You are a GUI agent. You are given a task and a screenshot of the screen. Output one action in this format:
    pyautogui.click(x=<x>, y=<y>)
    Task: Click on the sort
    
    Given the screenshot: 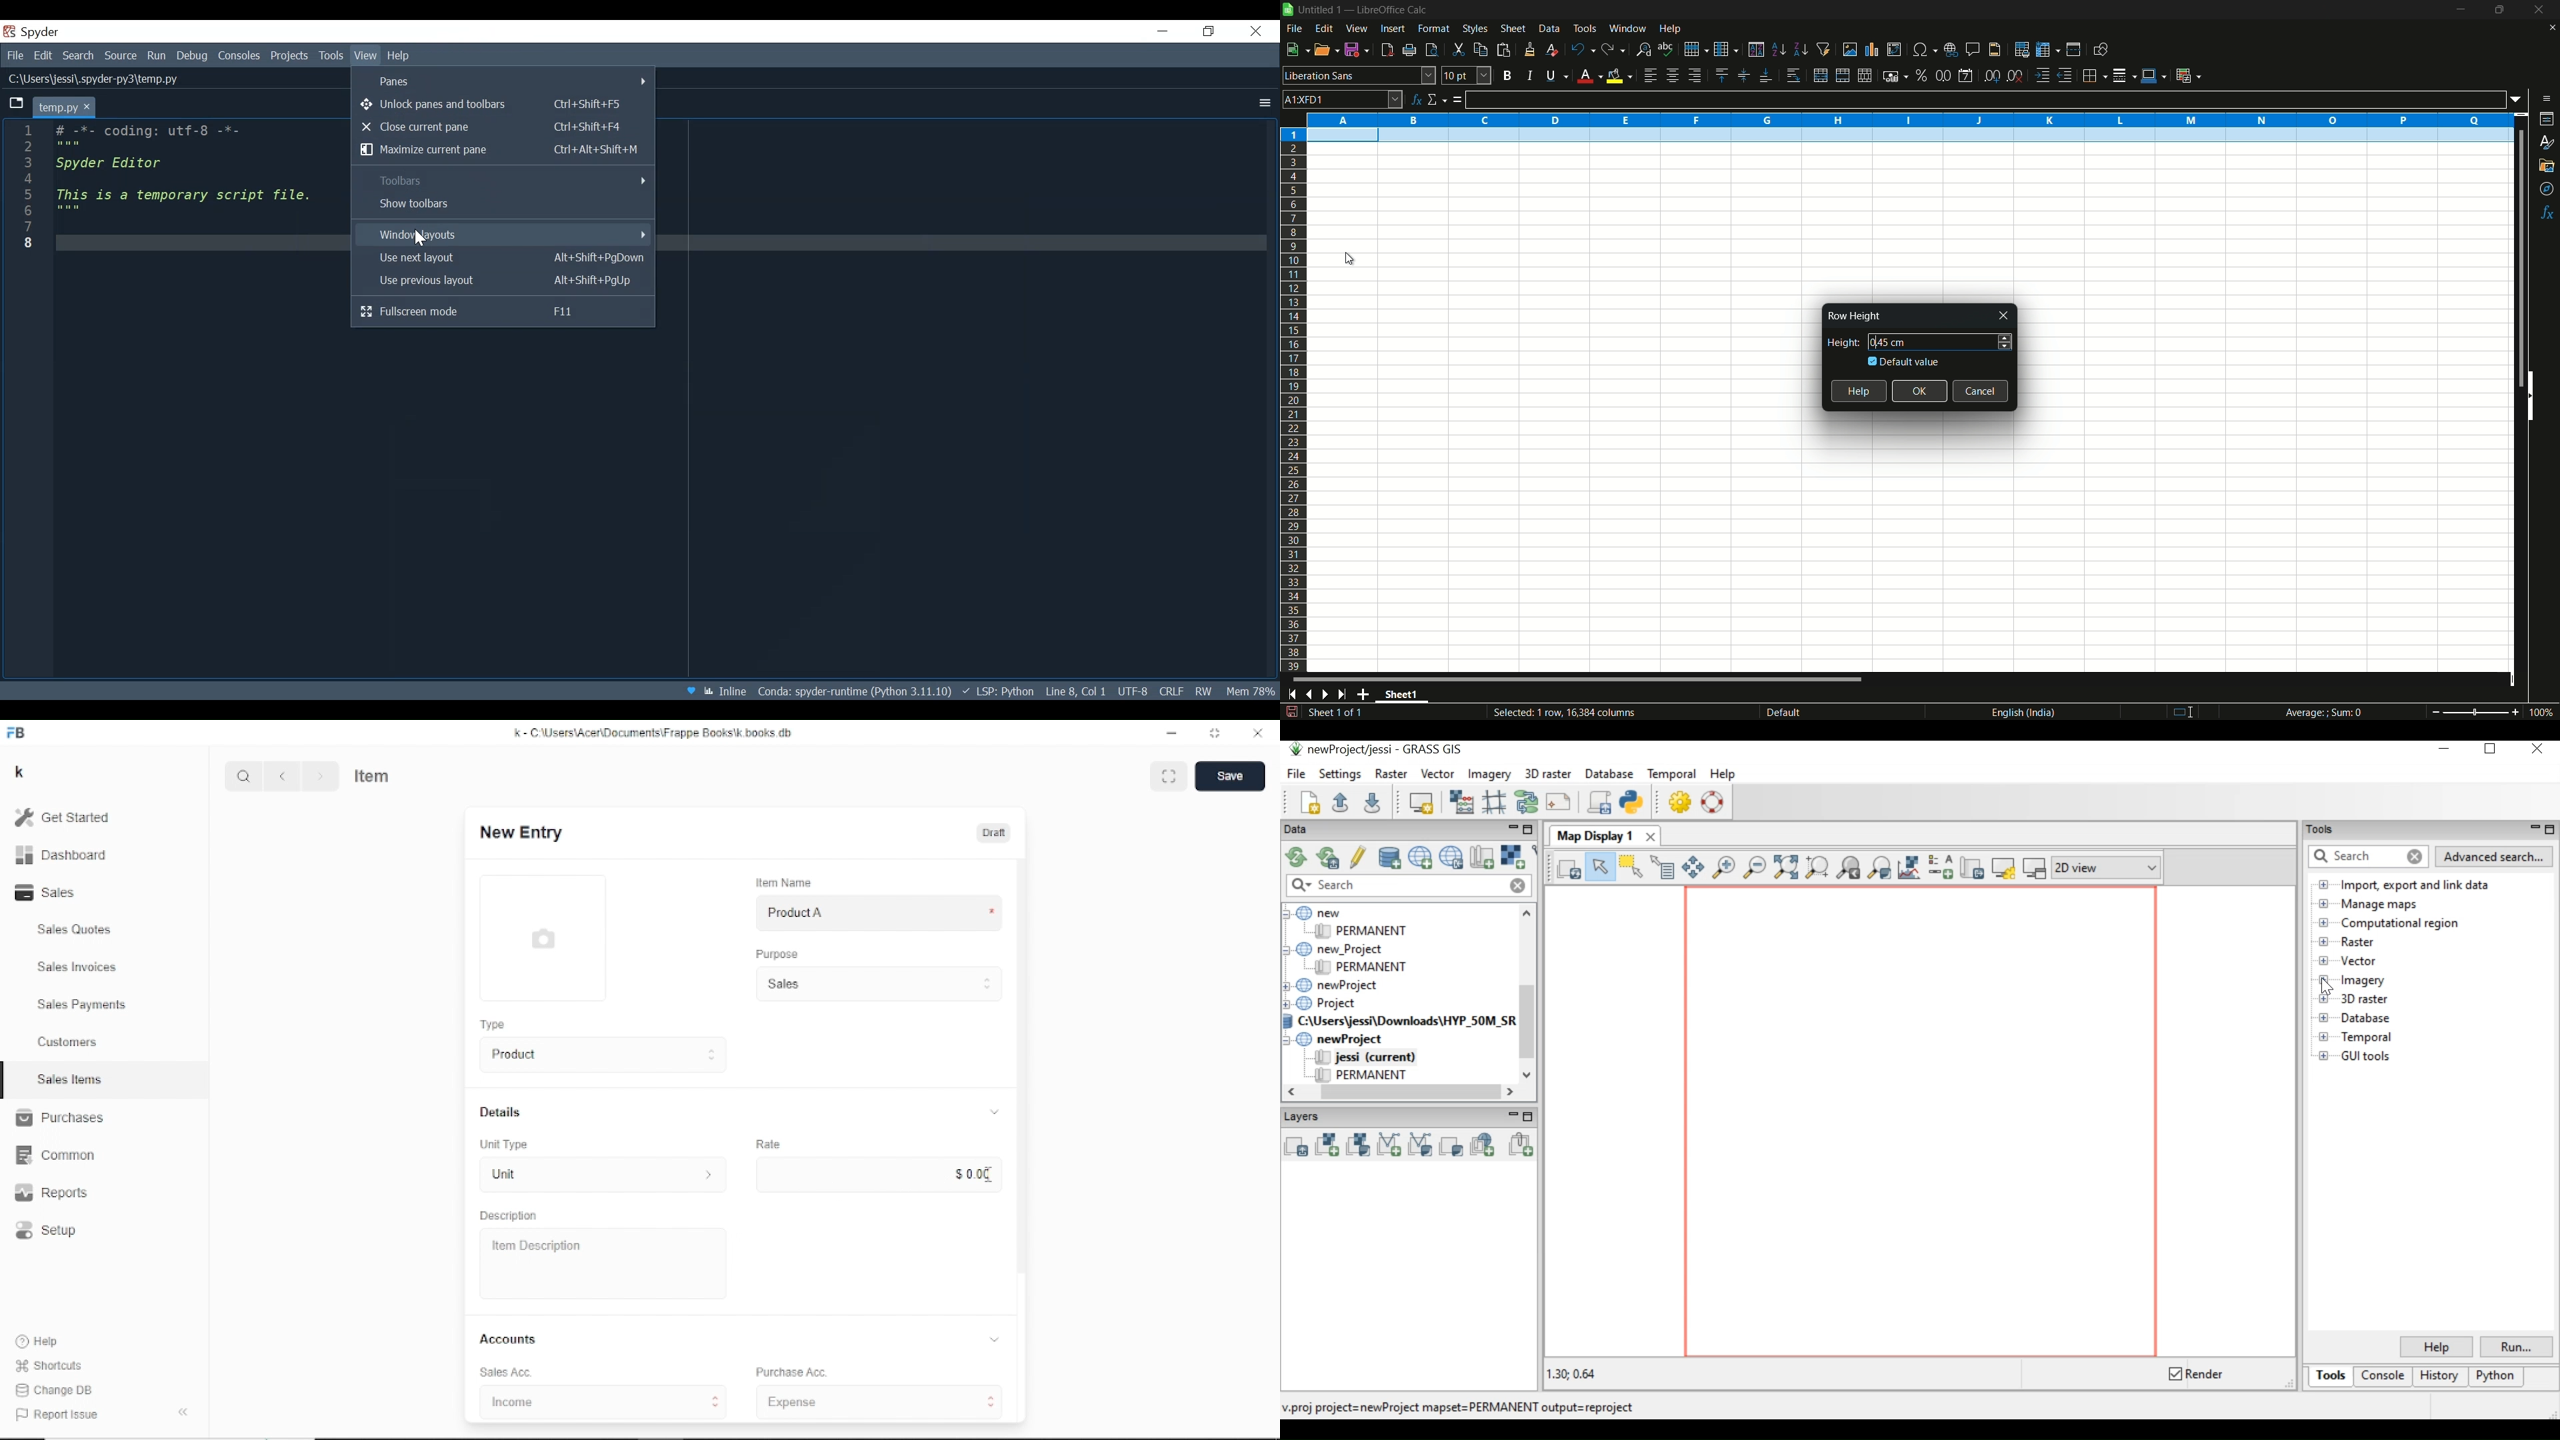 What is the action you would take?
    pyautogui.click(x=1756, y=49)
    